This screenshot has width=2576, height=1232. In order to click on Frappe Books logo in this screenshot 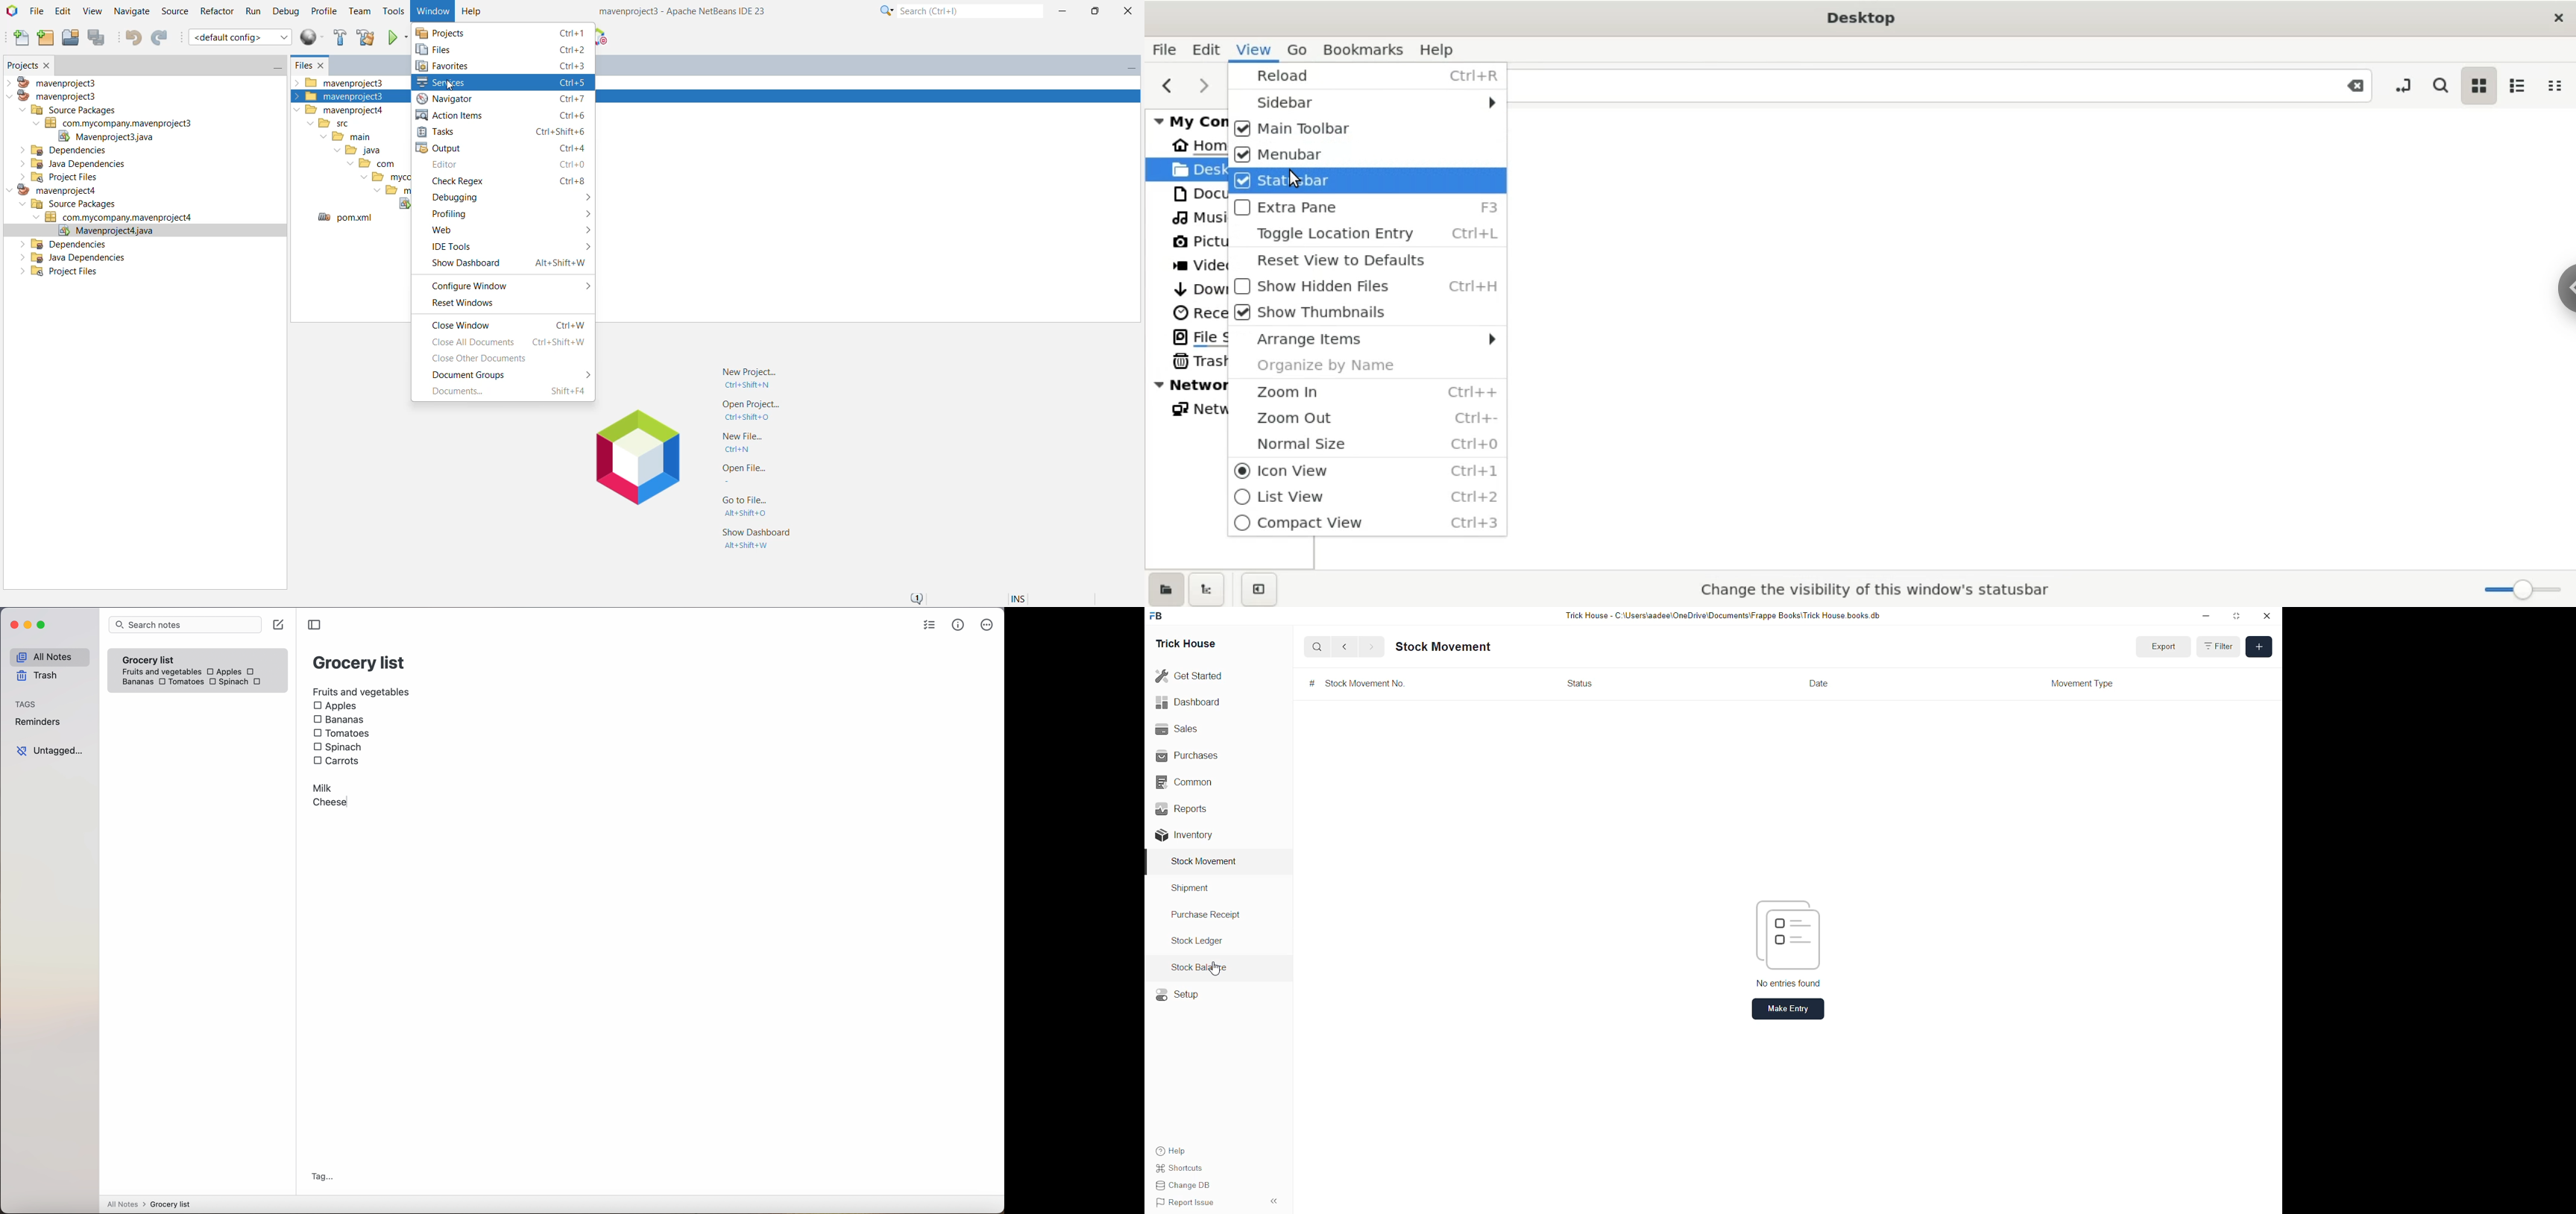, I will do `click(1157, 618)`.